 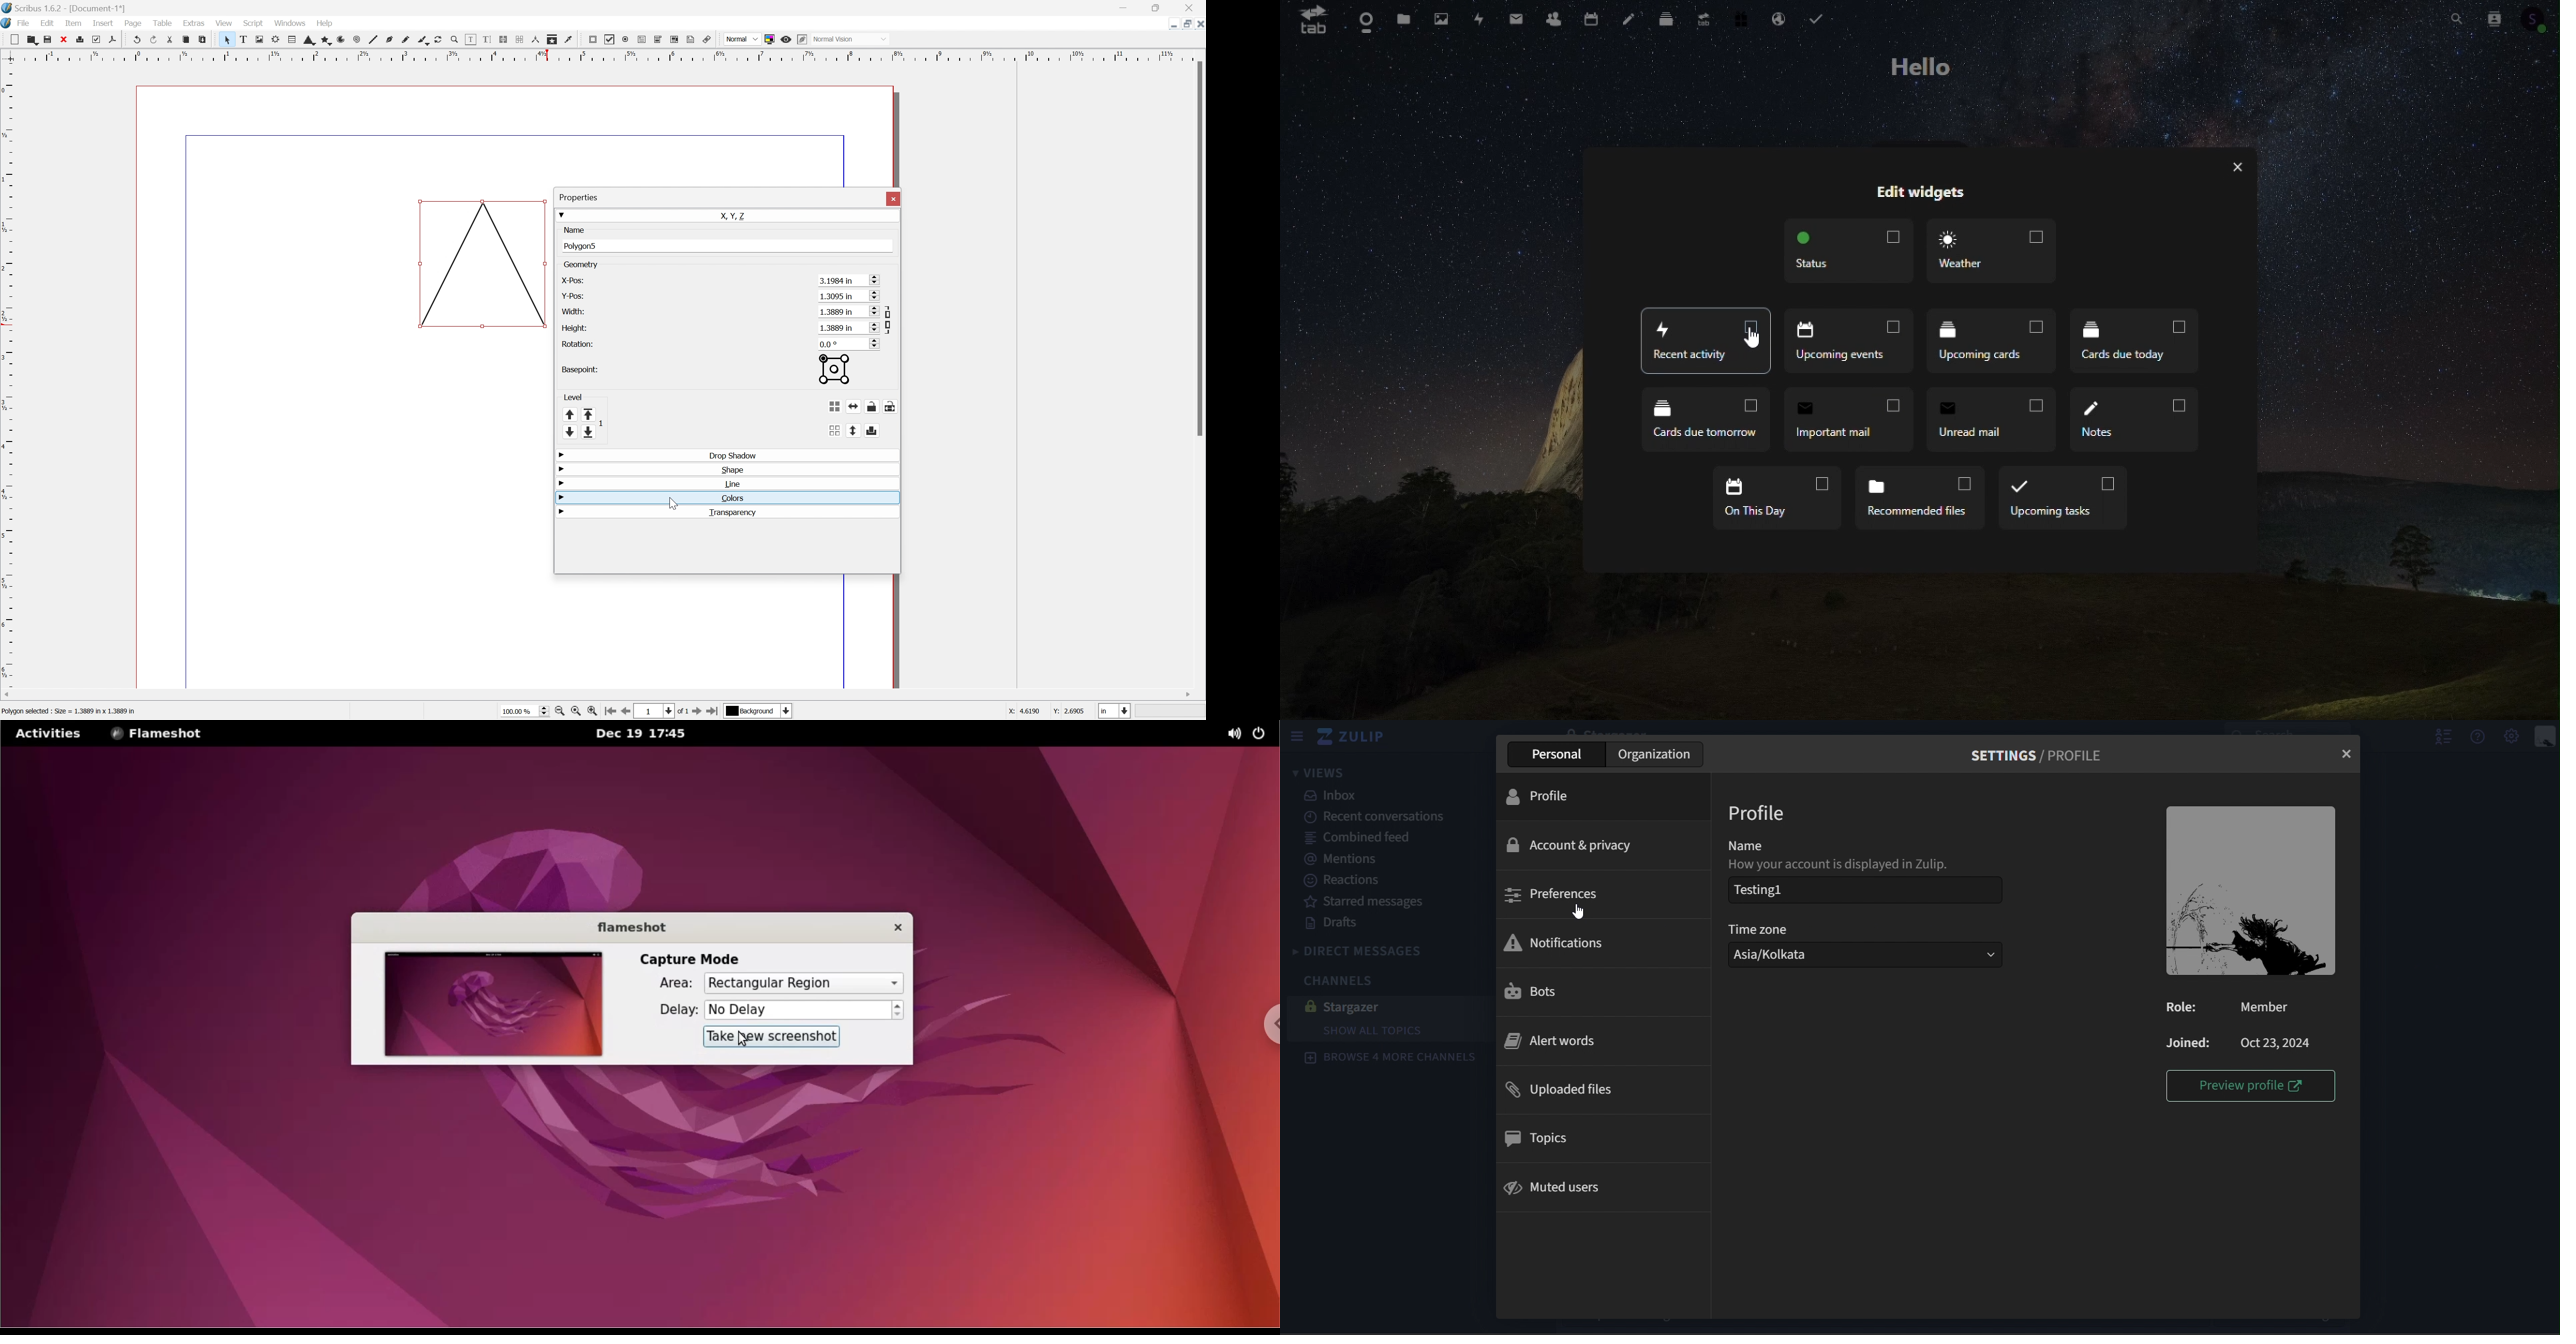 I want to click on Email hosting, so click(x=1777, y=20).